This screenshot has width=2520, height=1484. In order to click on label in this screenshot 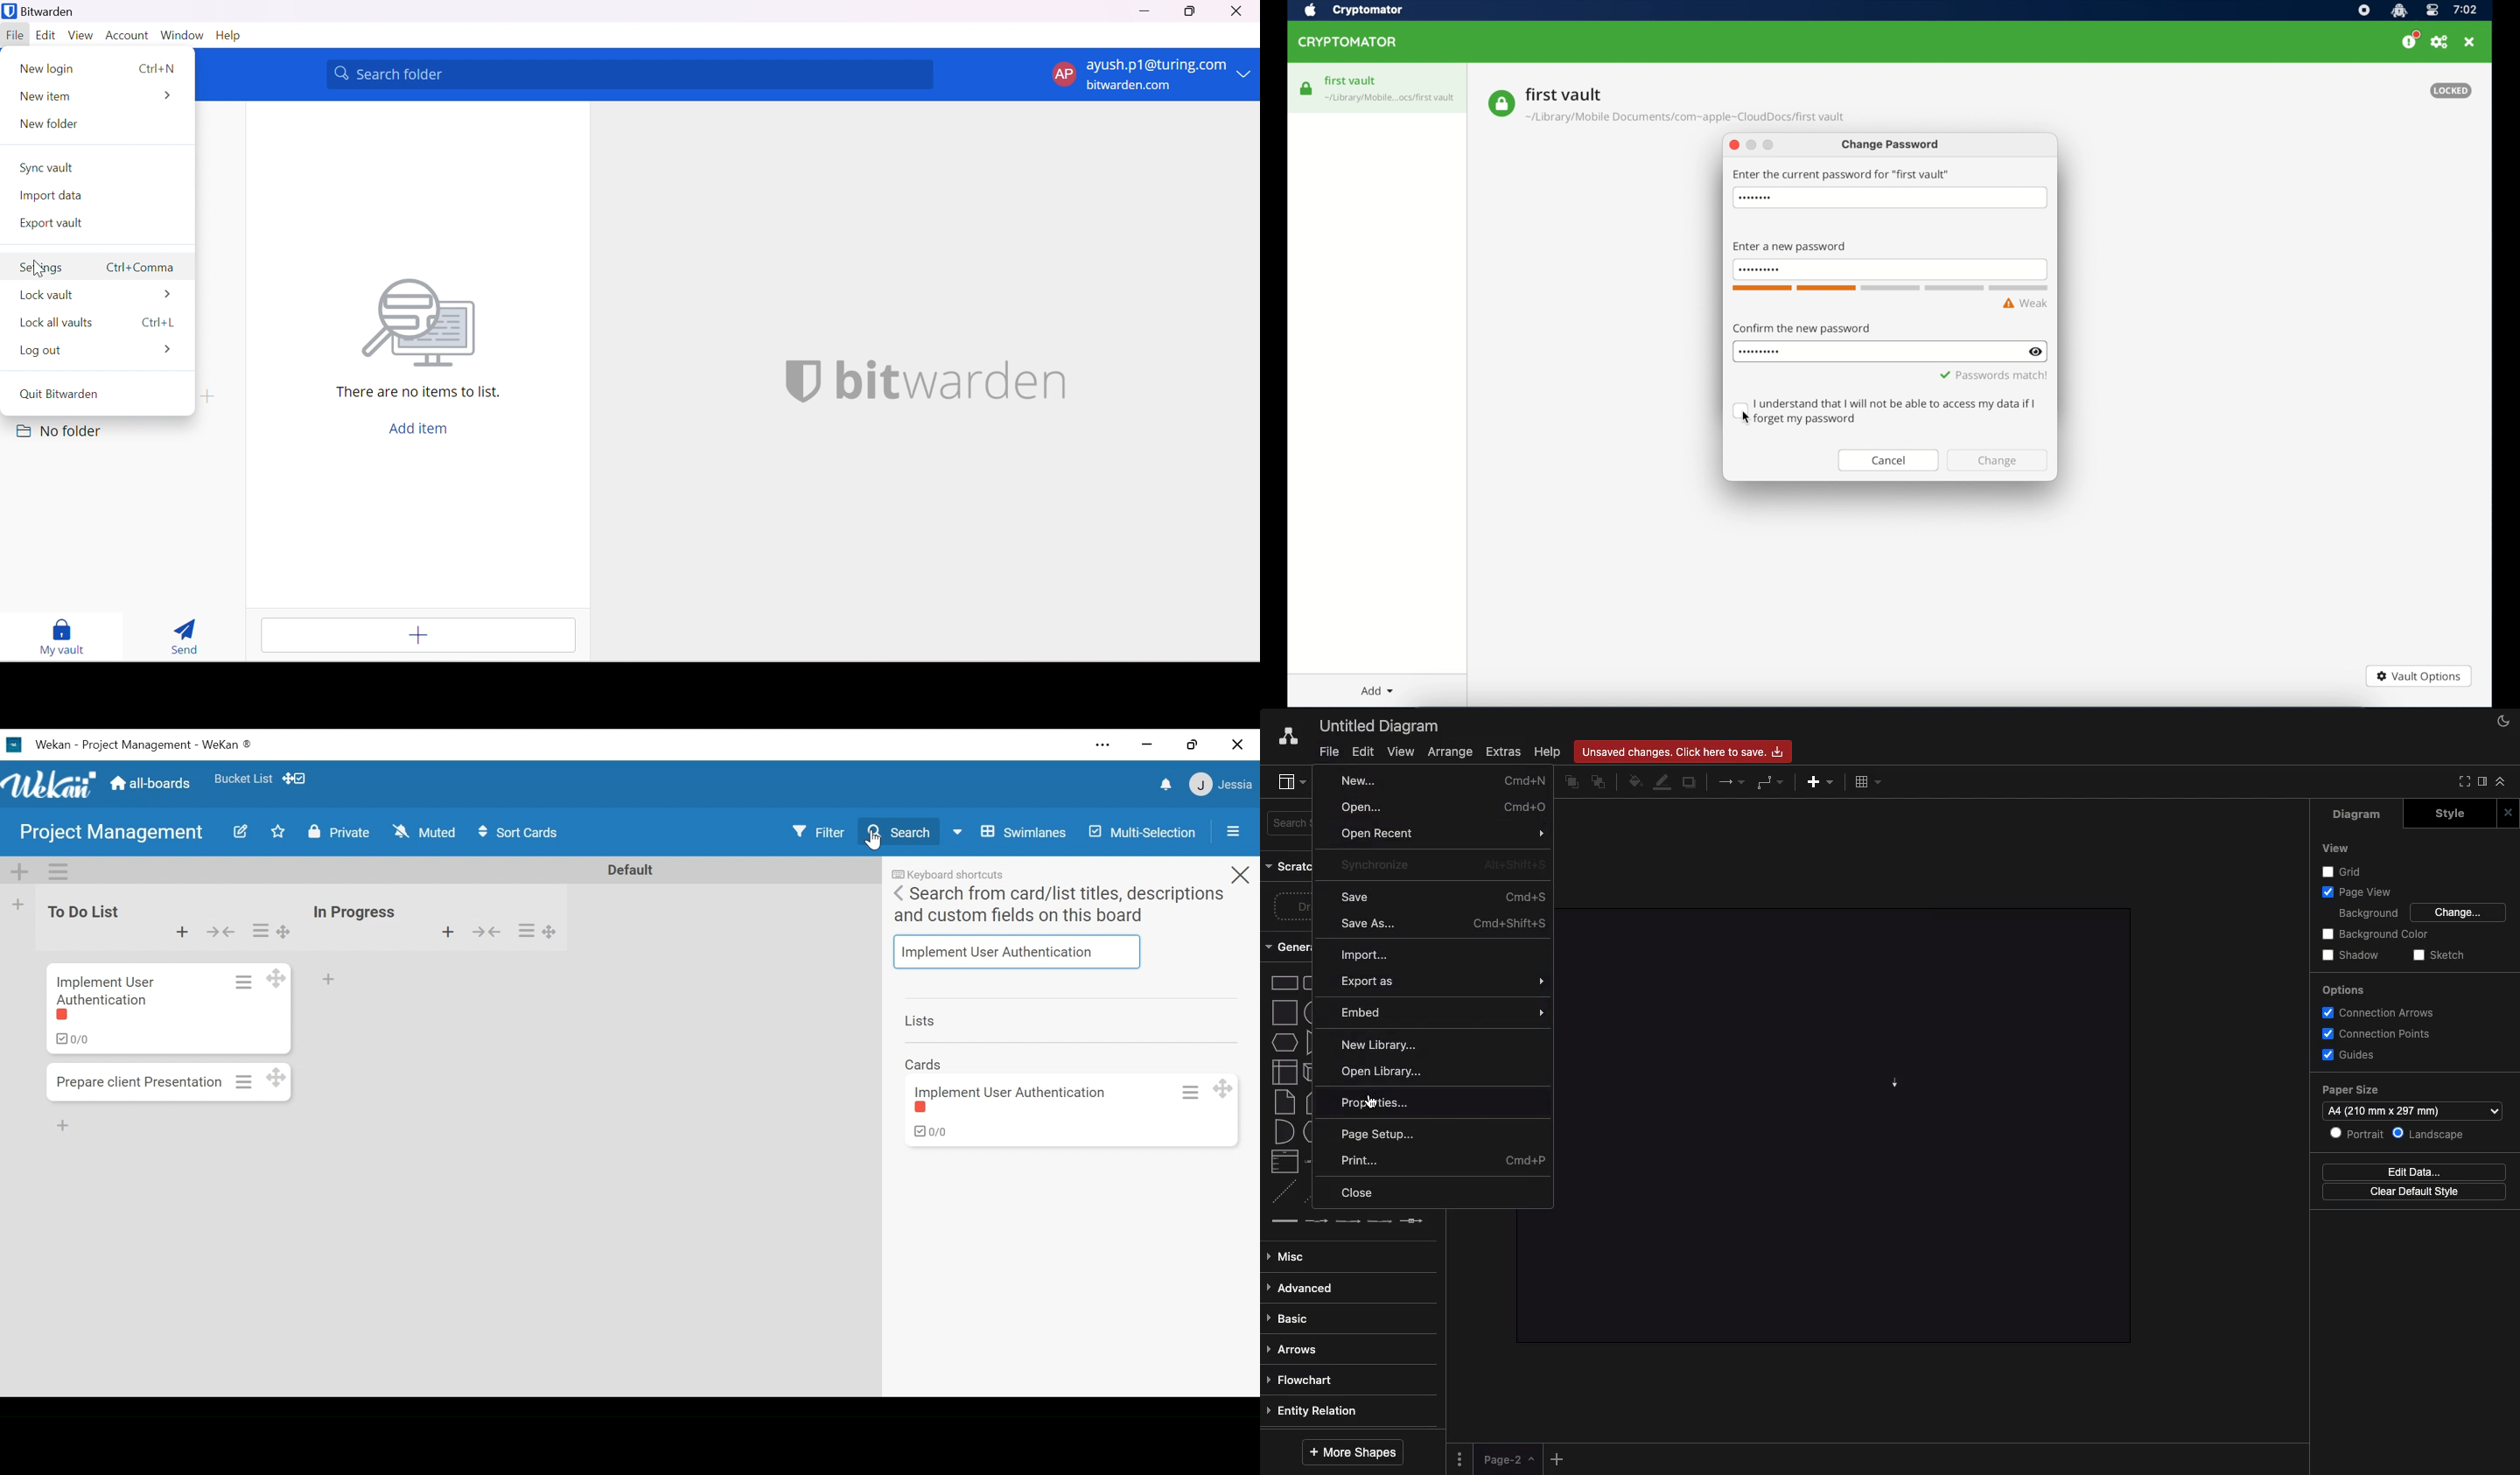, I will do `click(922, 1108)`.